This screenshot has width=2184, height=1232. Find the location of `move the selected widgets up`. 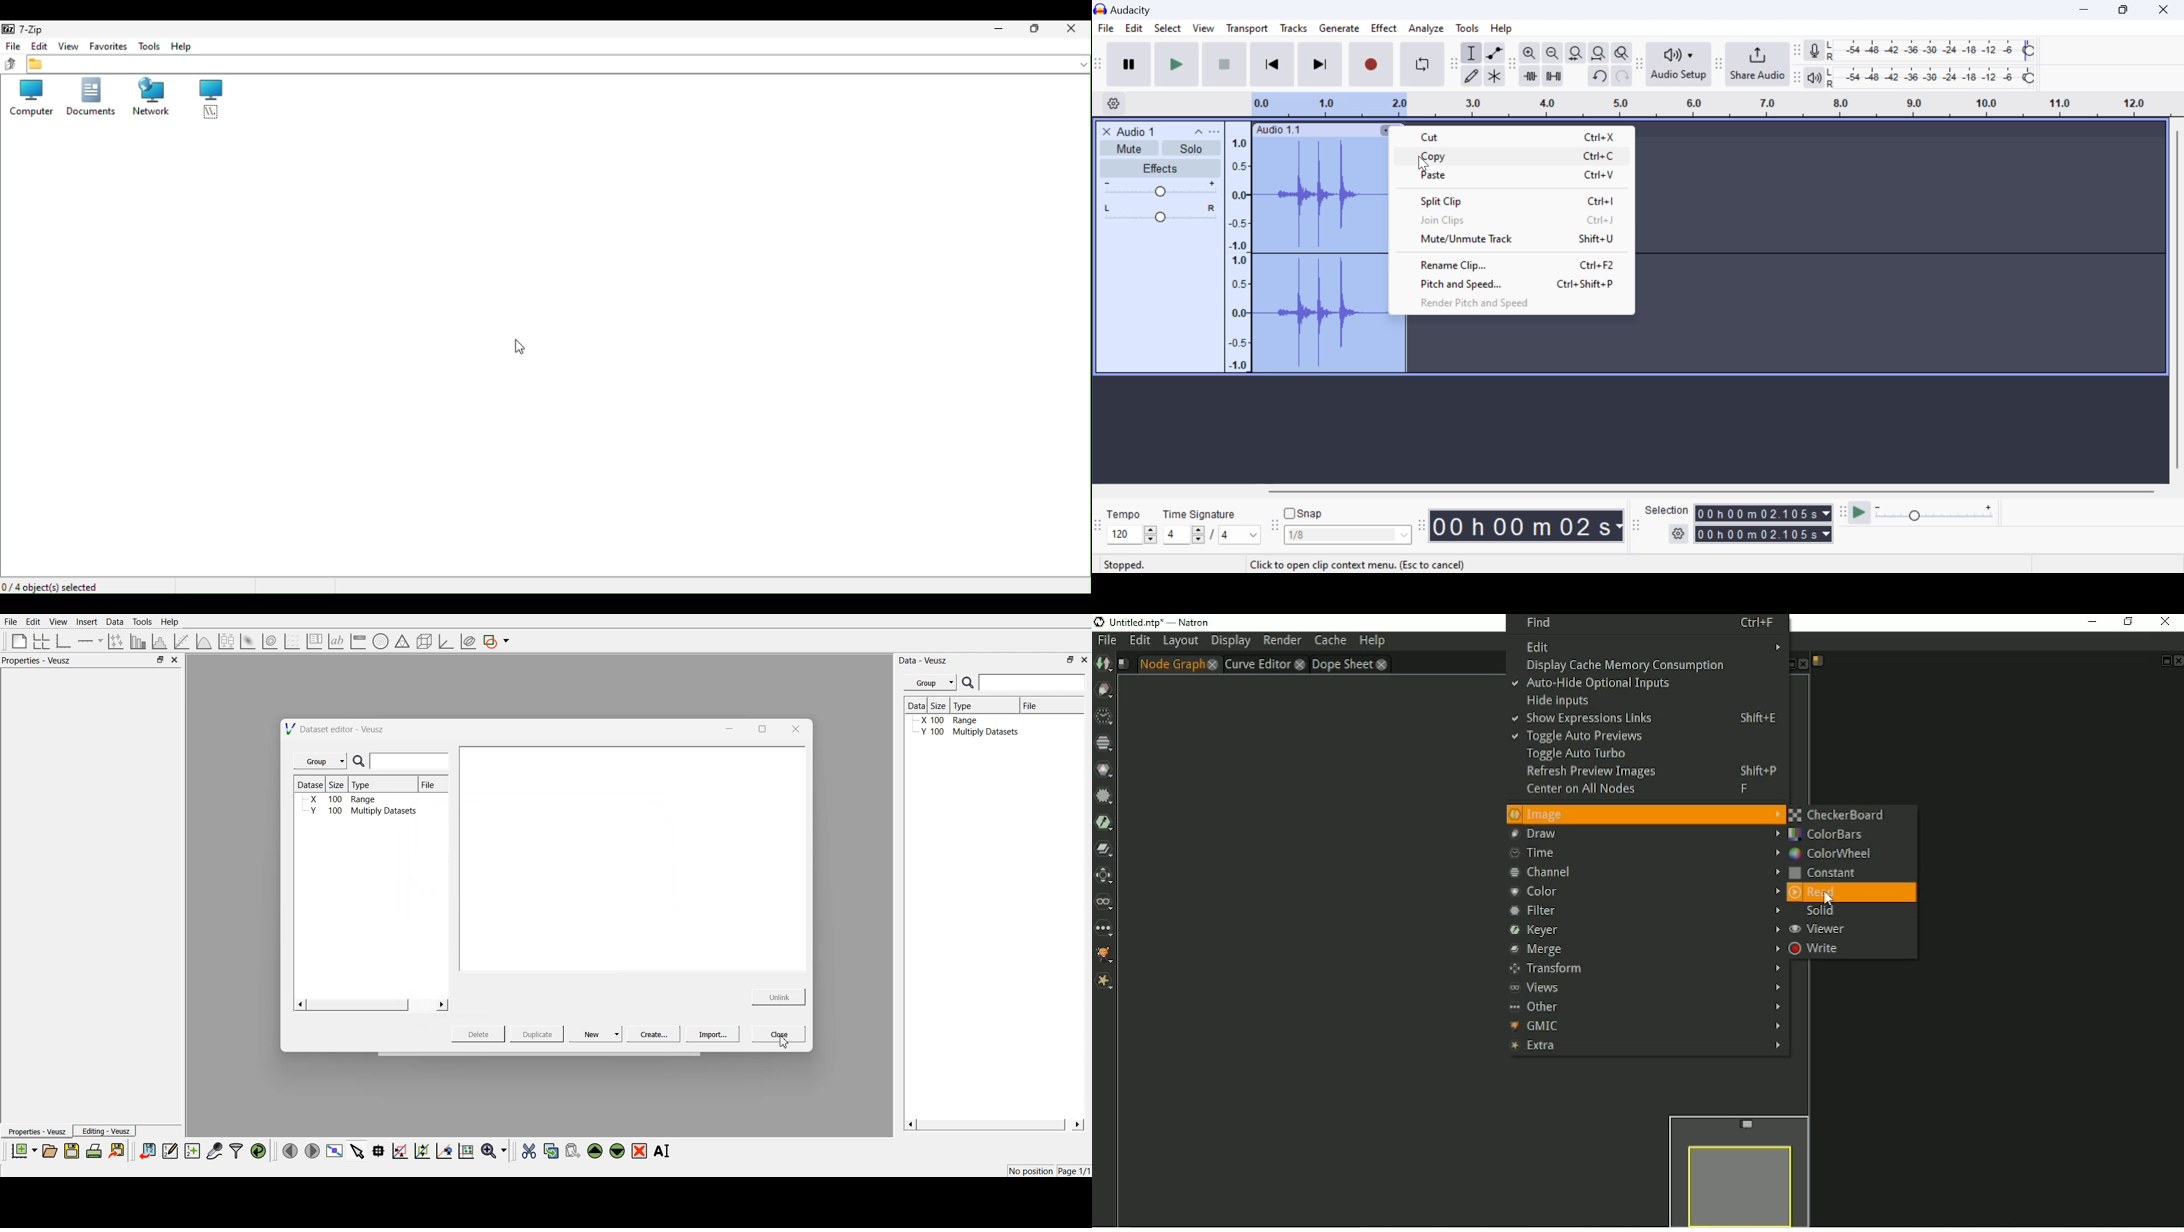

move the selected widgets up is located at coordinates (596, 1151).